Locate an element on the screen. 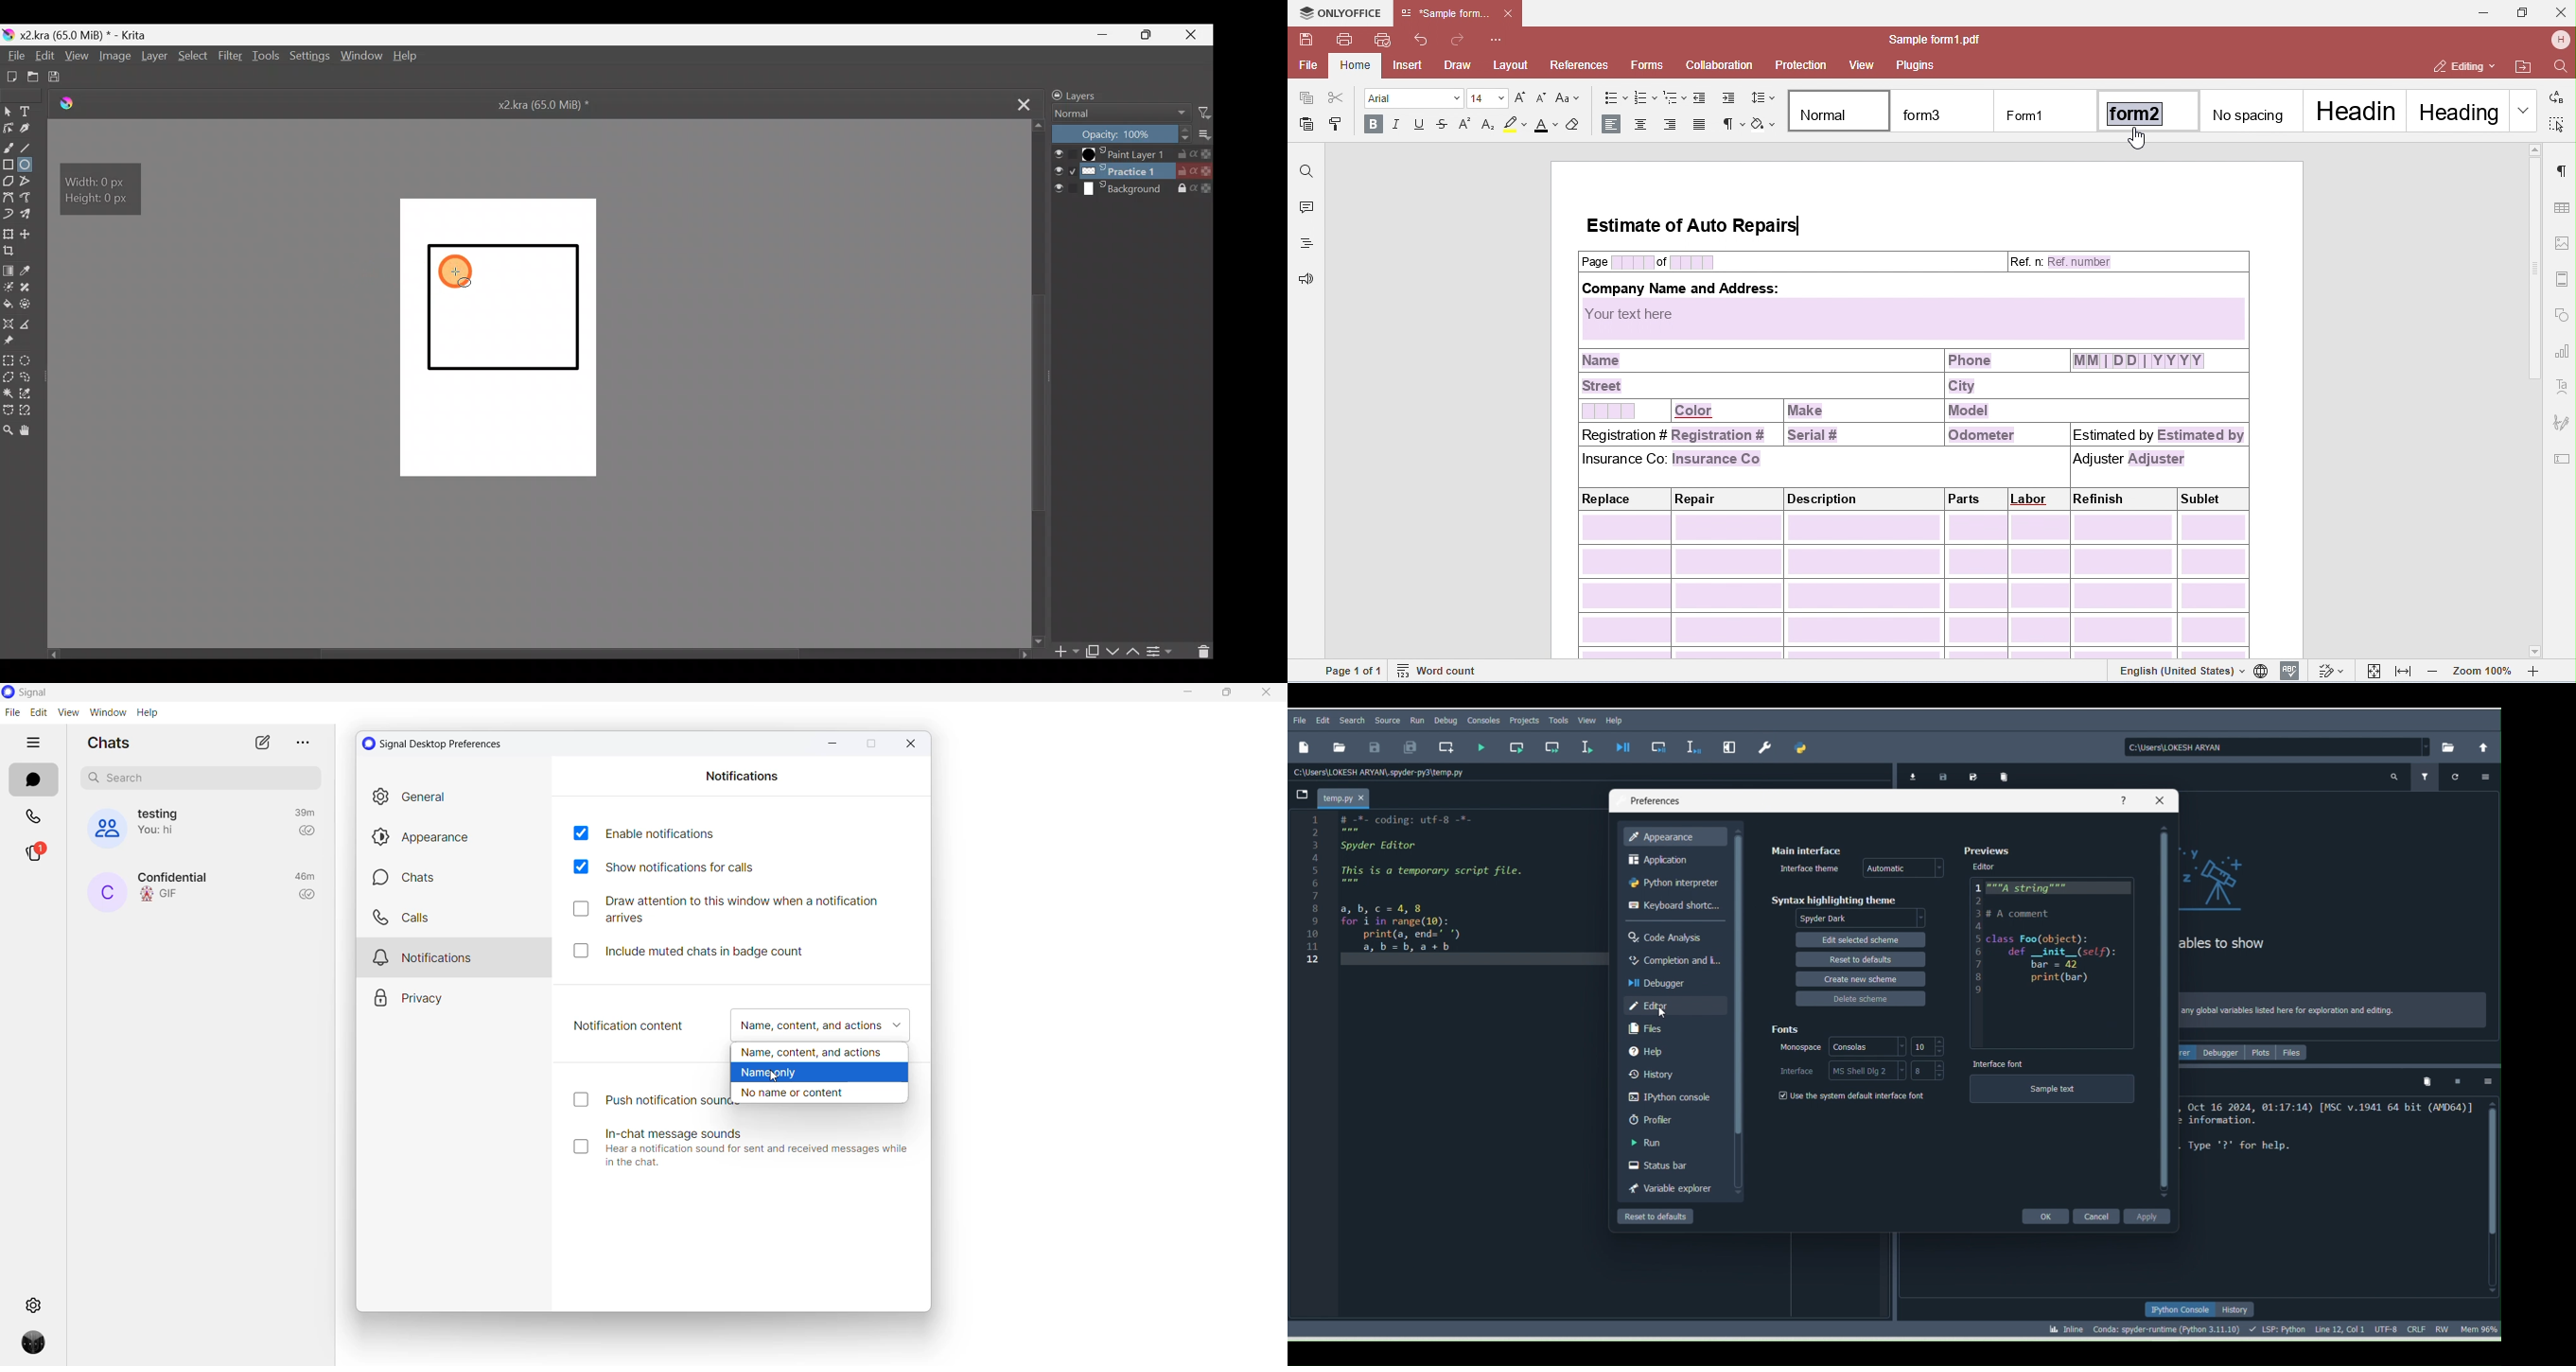 The image size is (2576, 1372). notification is located at coordinates (457, 955).